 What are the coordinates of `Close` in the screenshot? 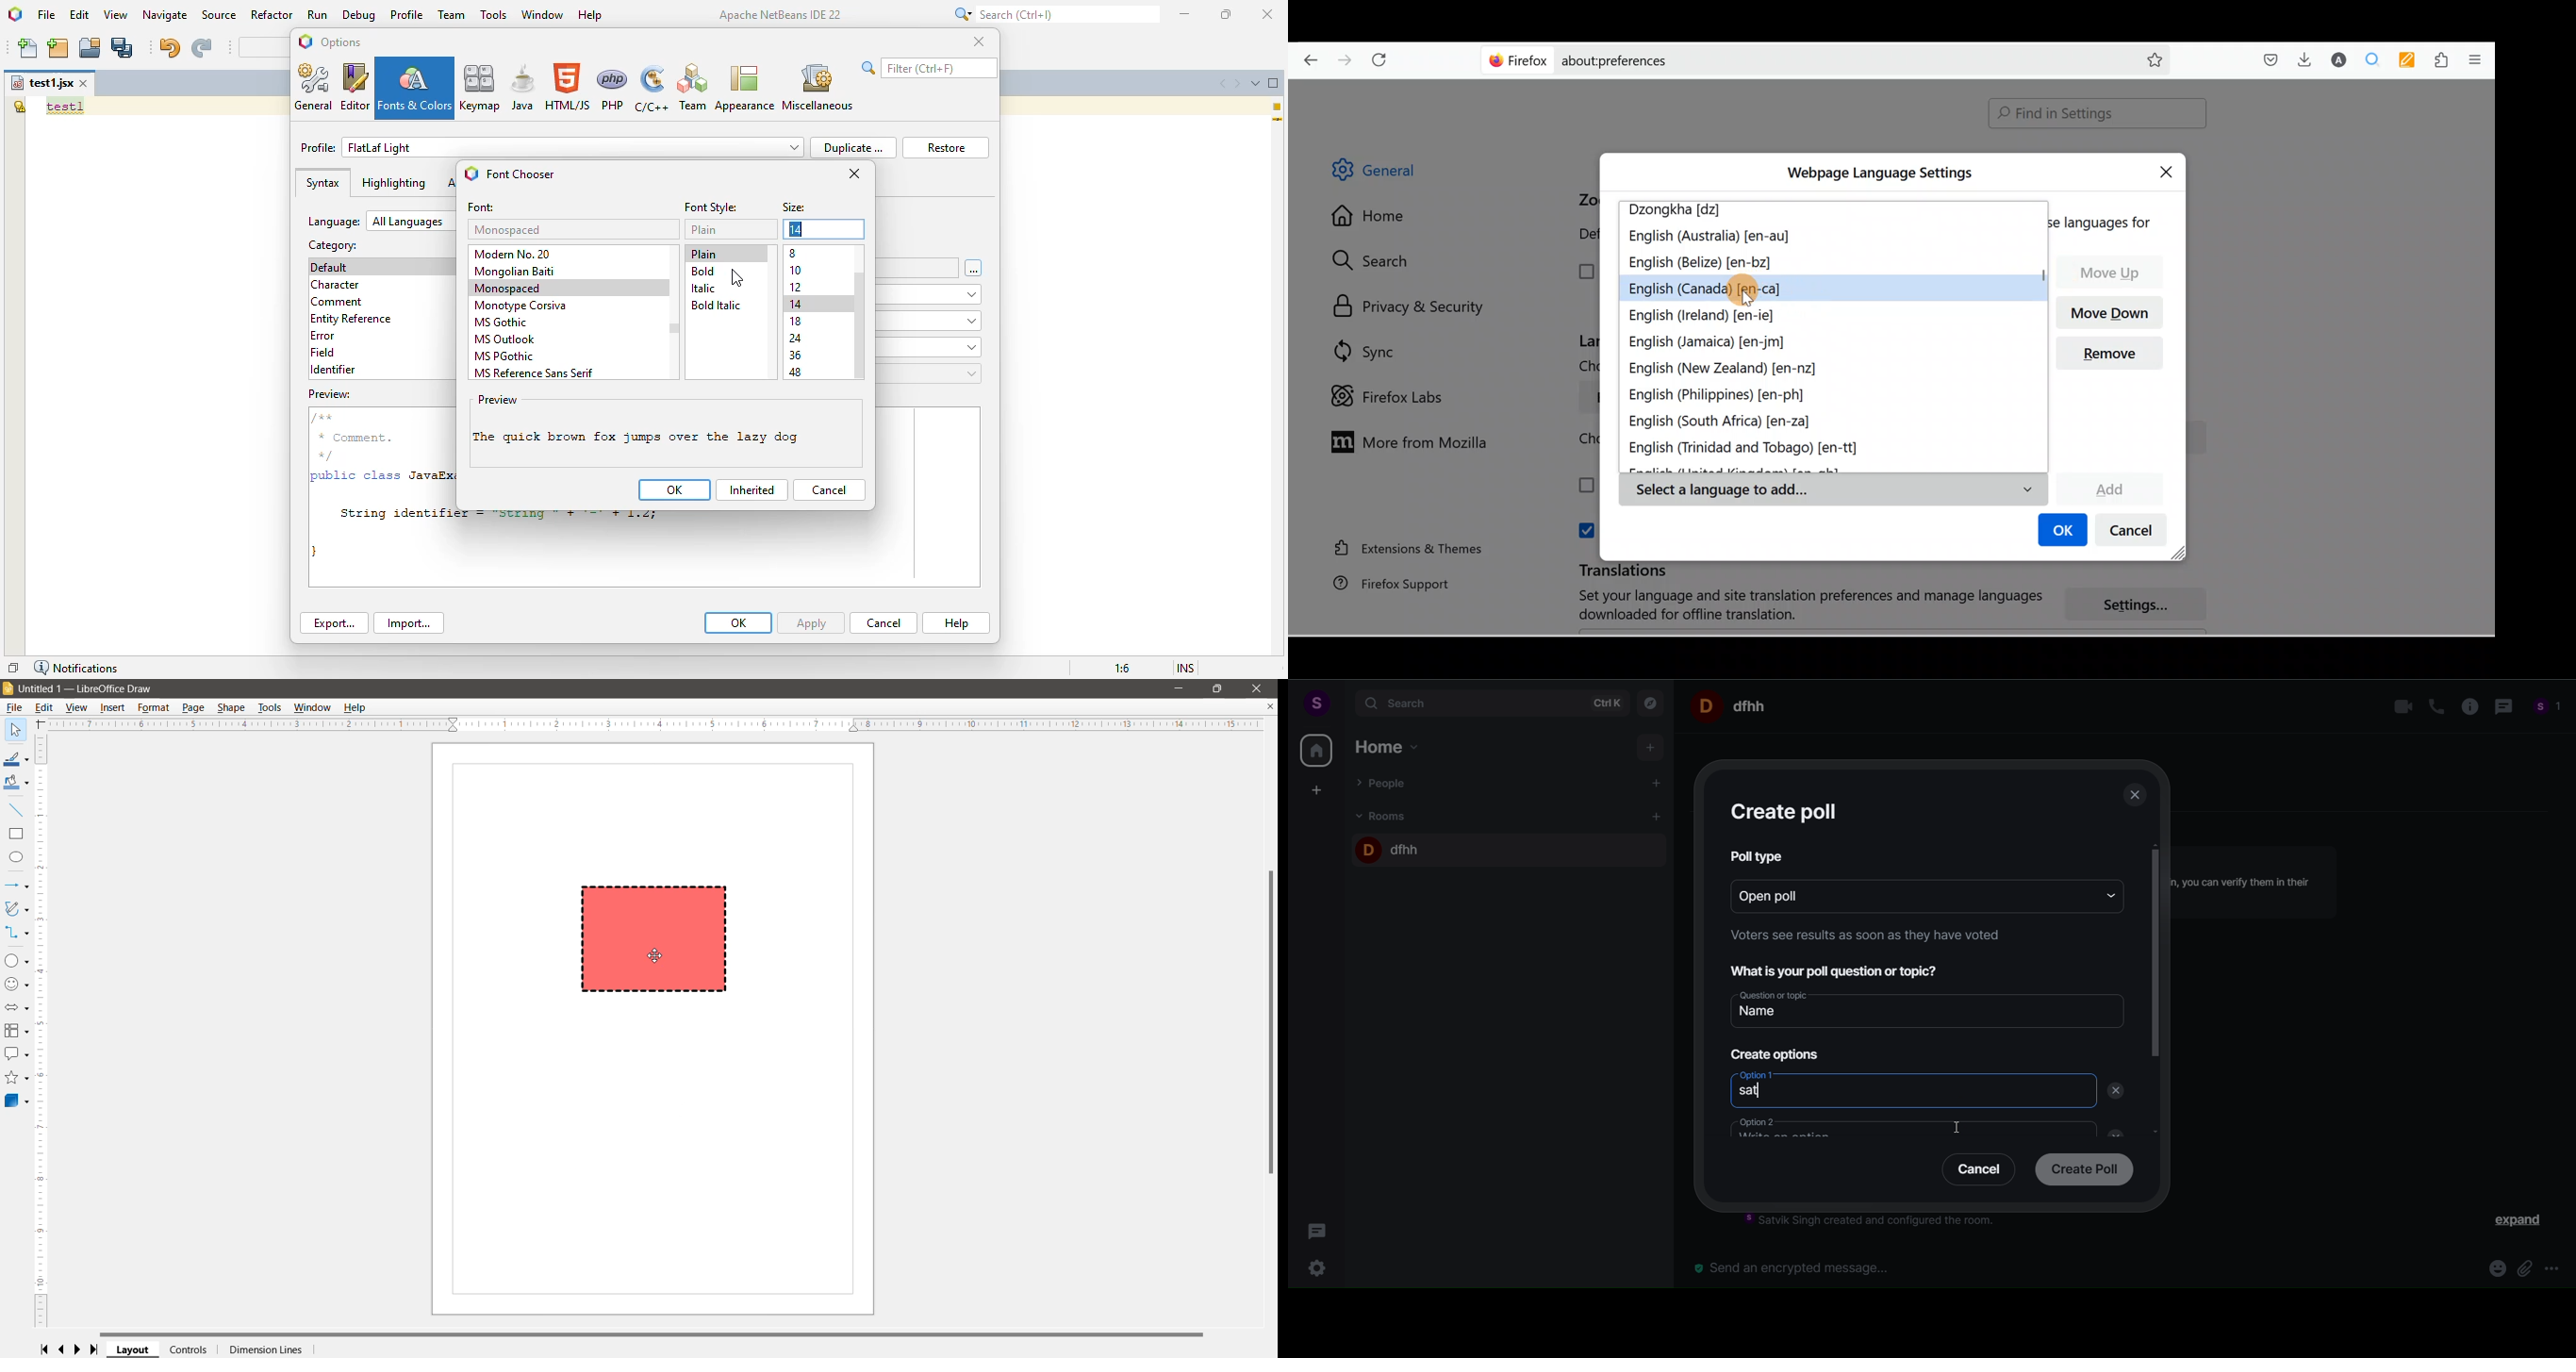 It's located at (2169, 170).